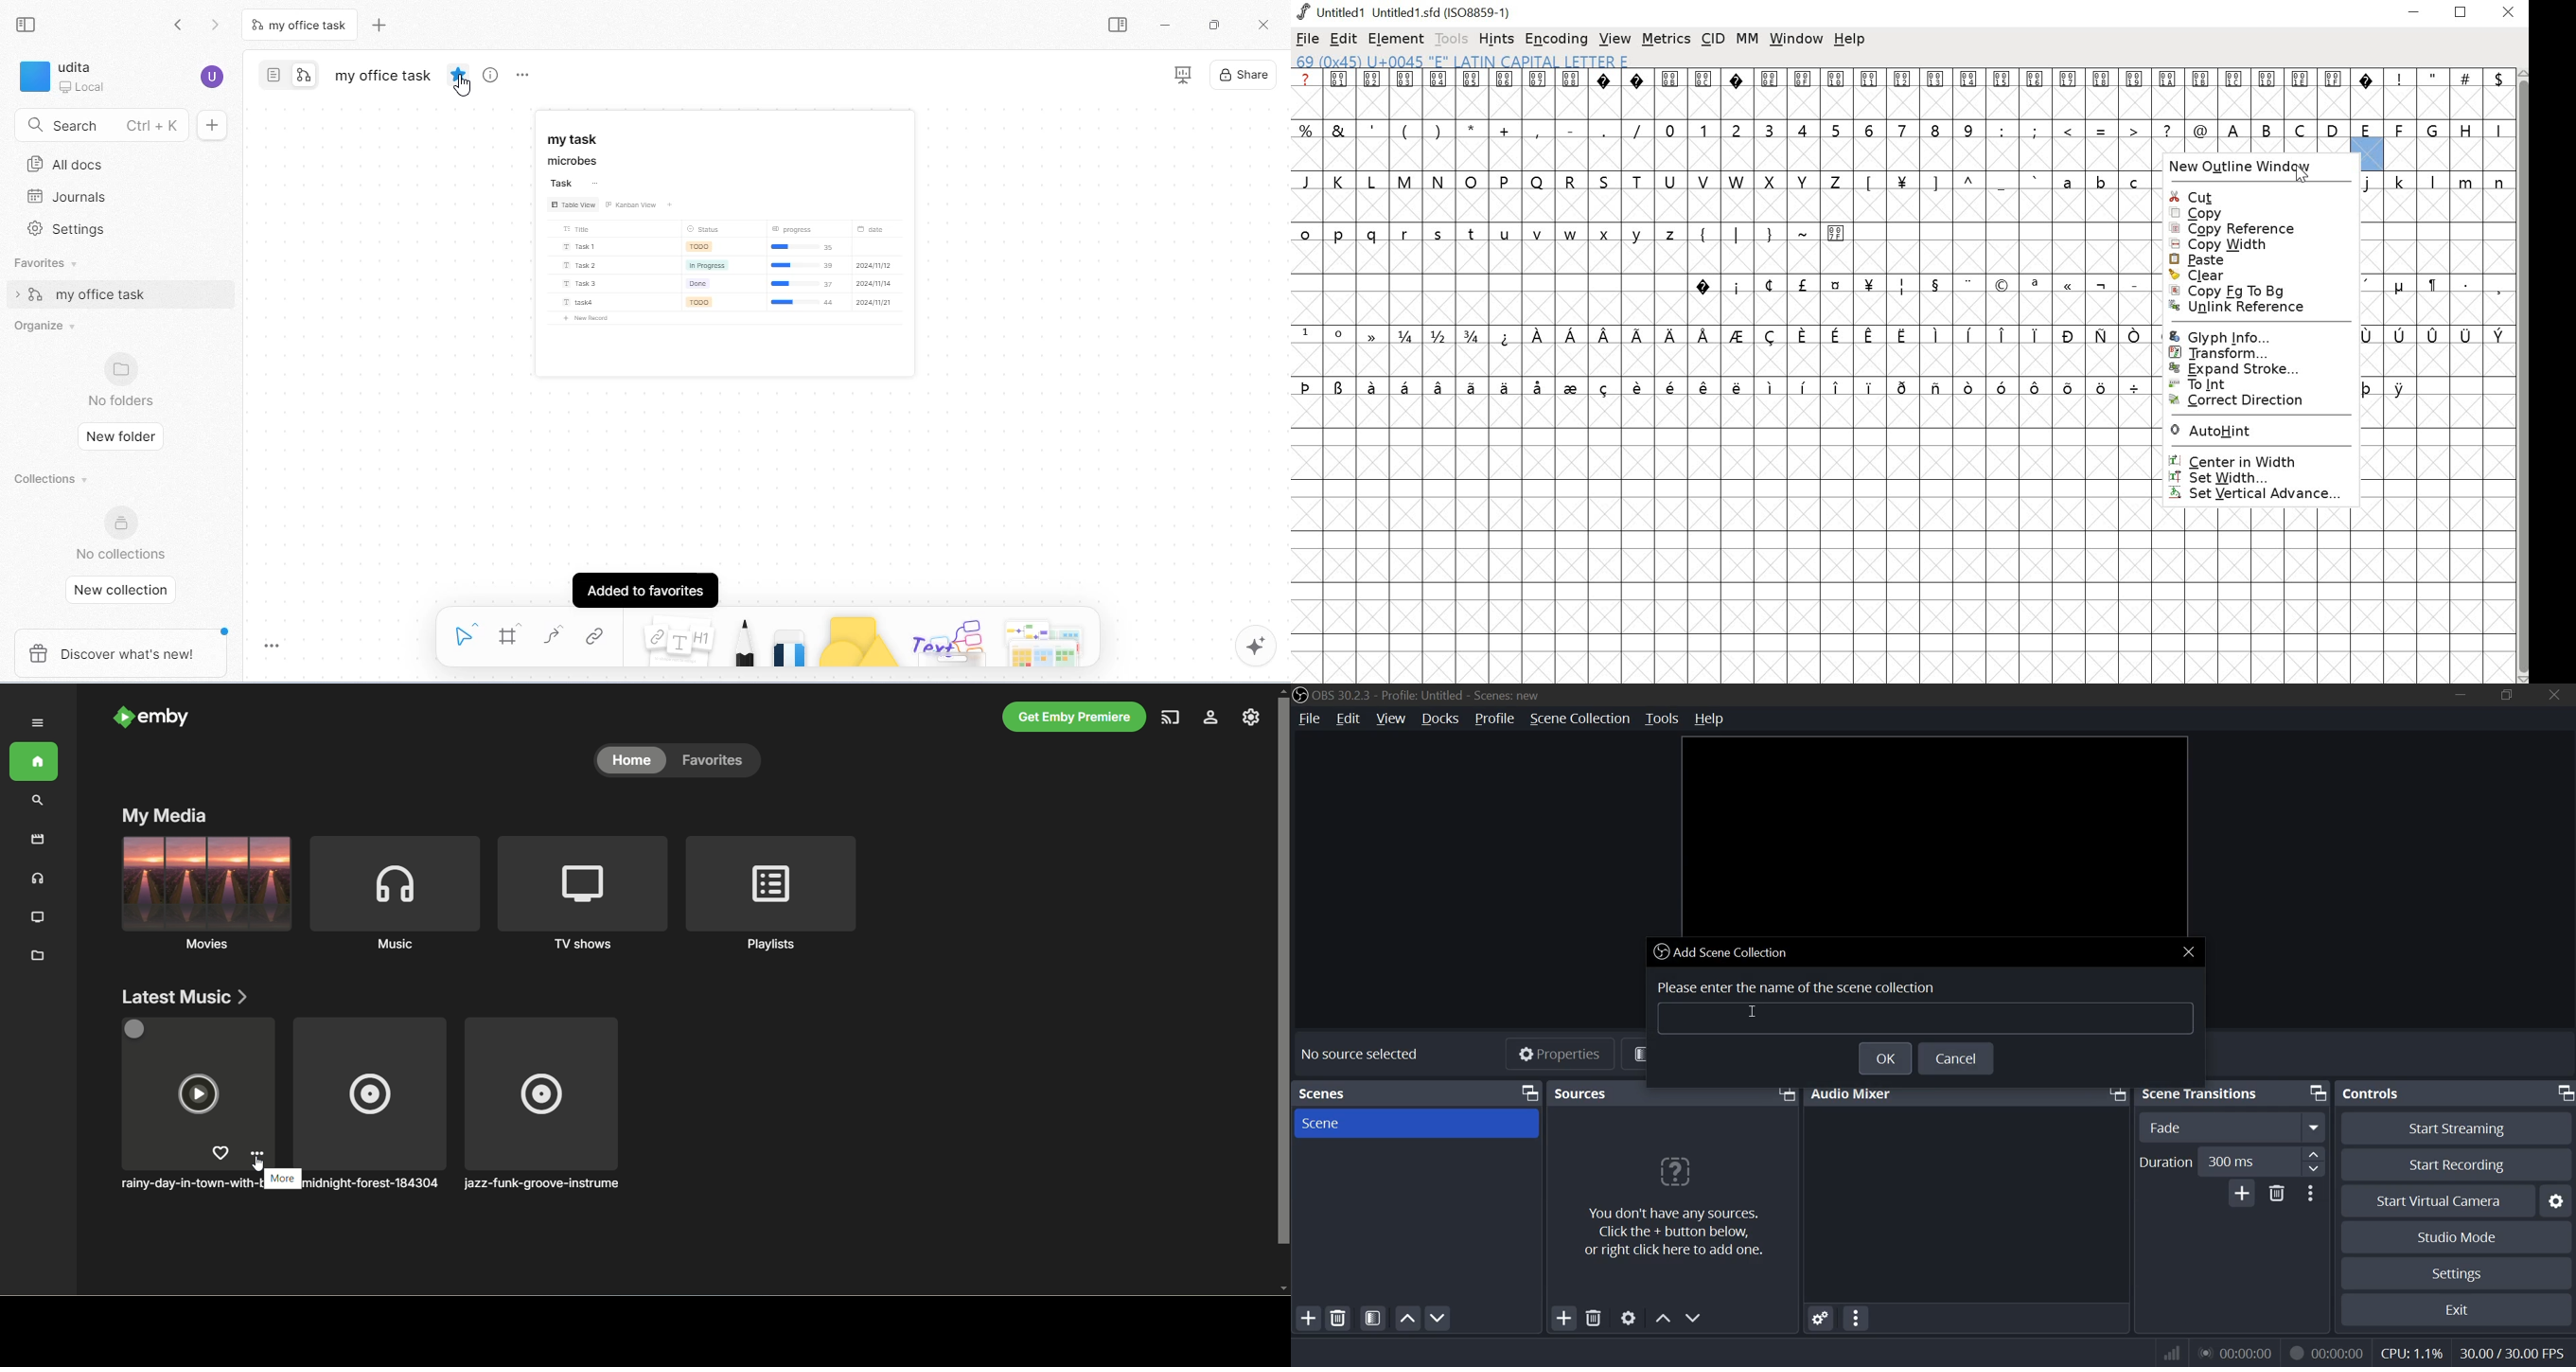 This screenshot has width=2576, height=1372. Describe the element at coordinates (38, 958) in the screenshot. I see `metadata manager` at that location.